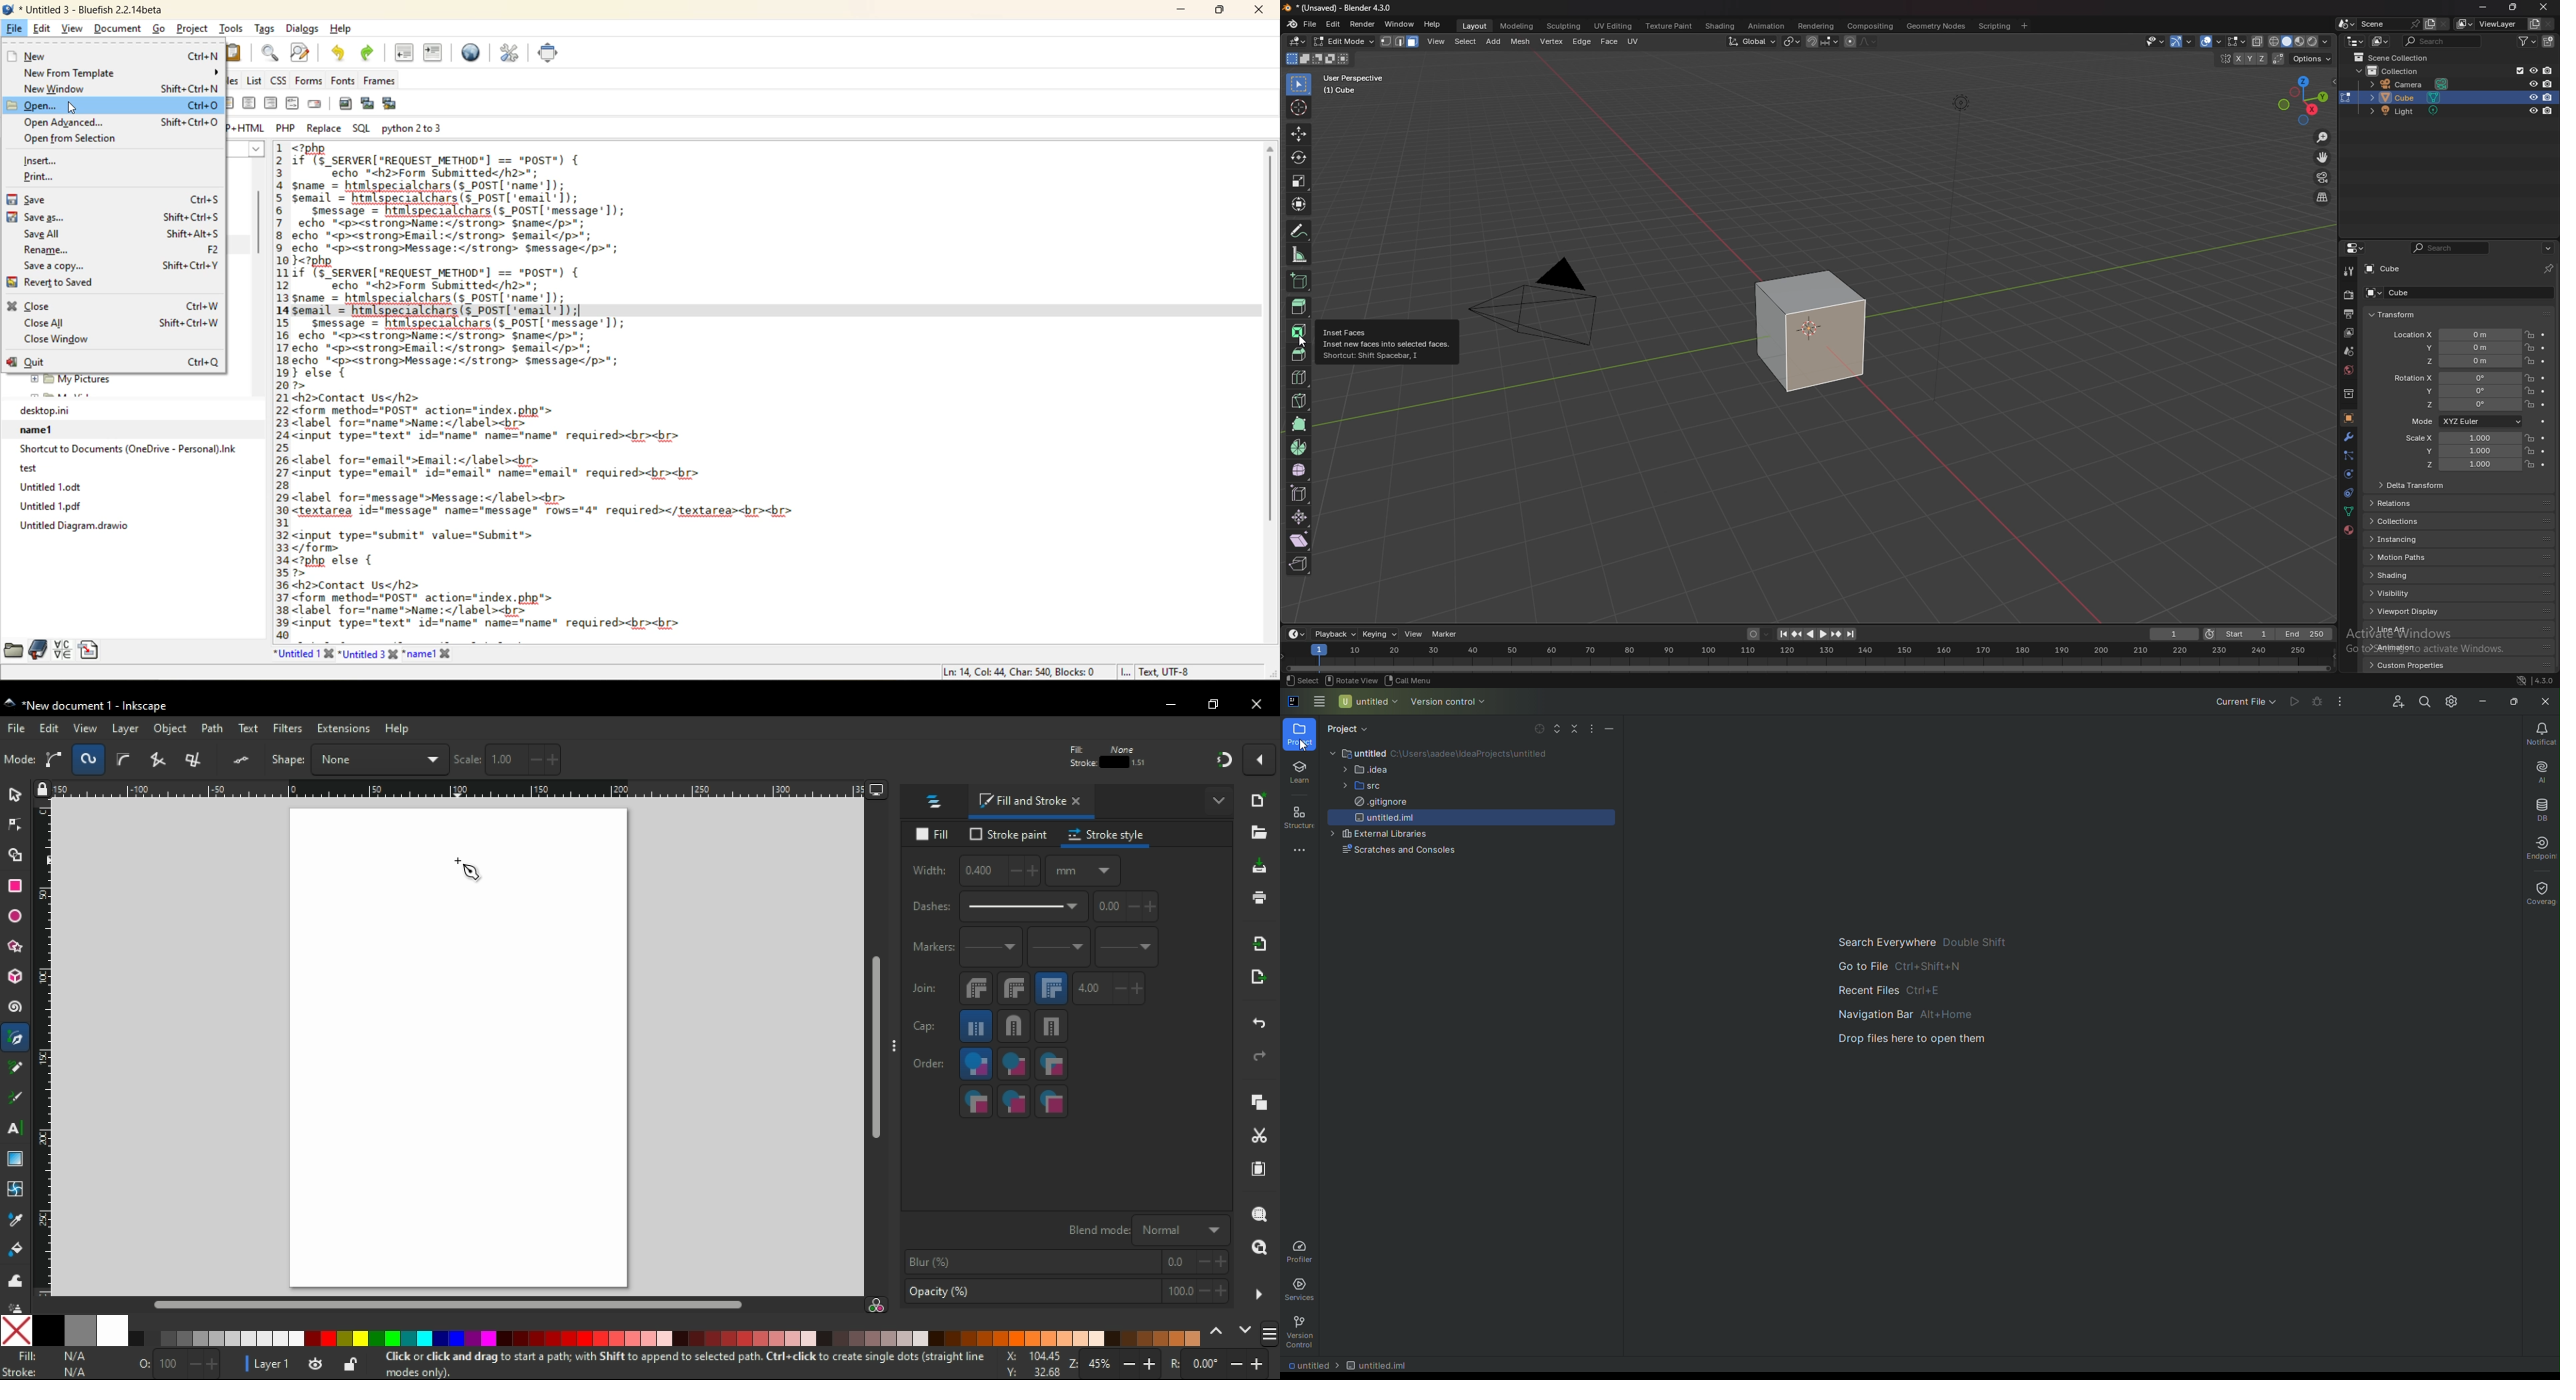  What do you see at coordinates (2533, 82) in the screenshot?
I see `hide in viewport` at bounding box center [2533, 82].